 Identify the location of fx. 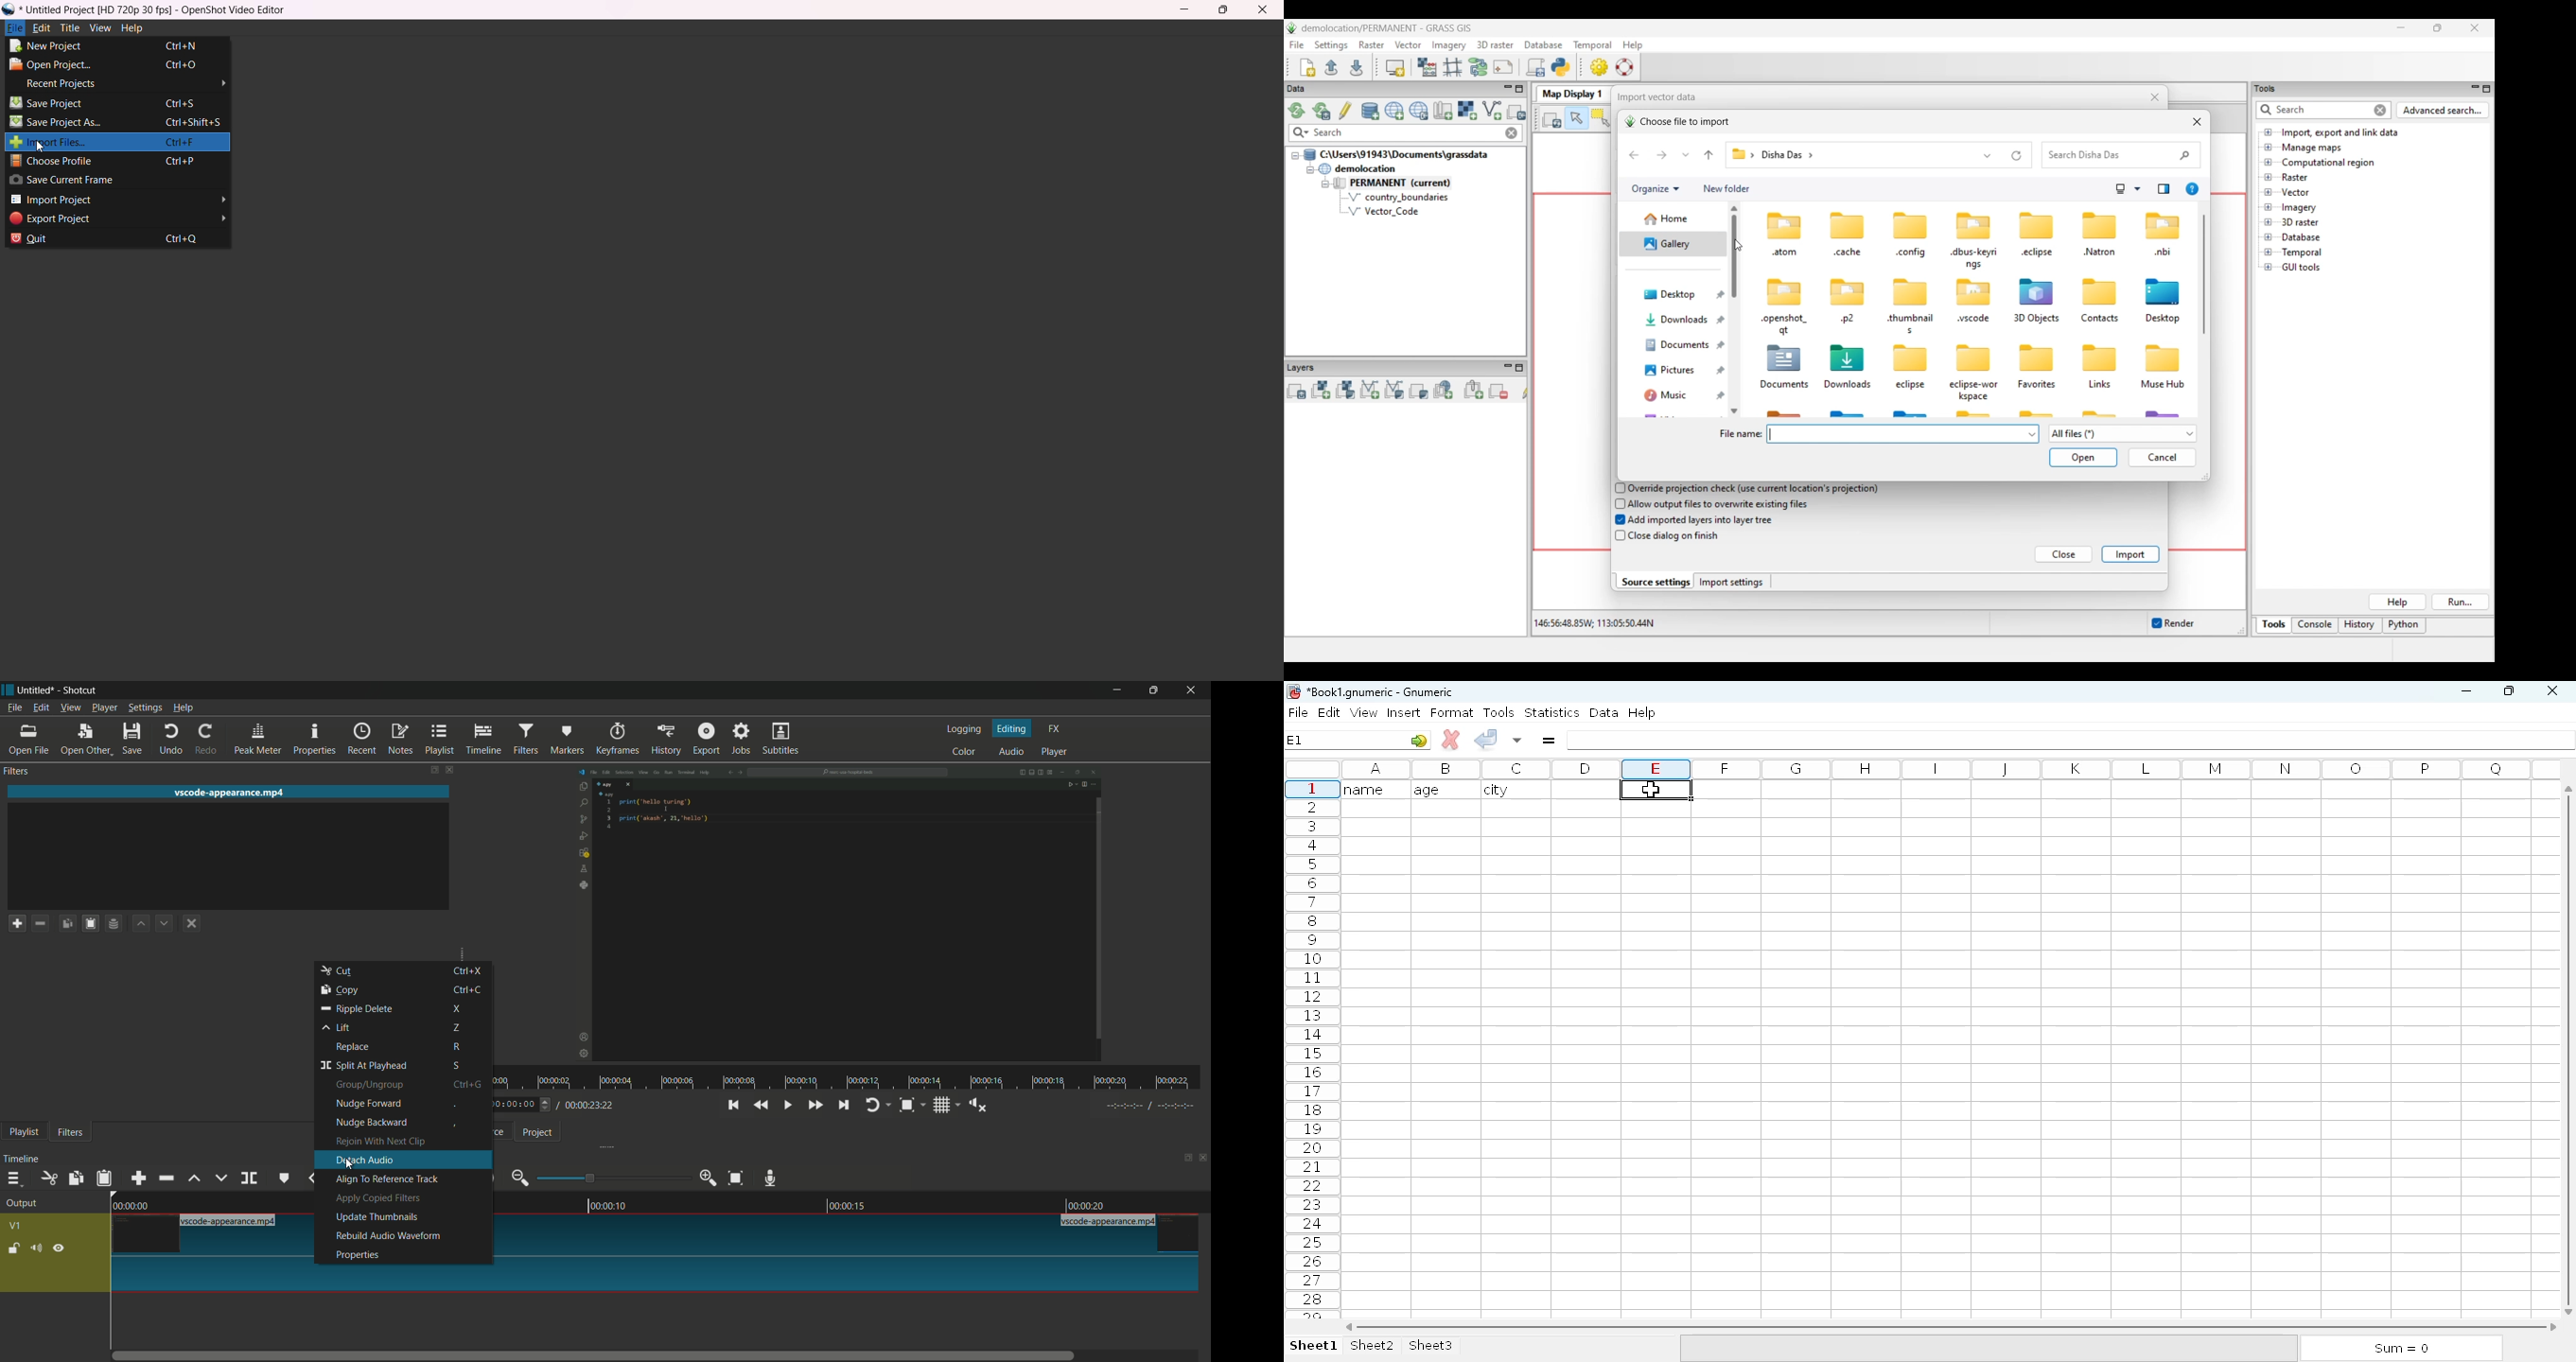
(1054, 729).